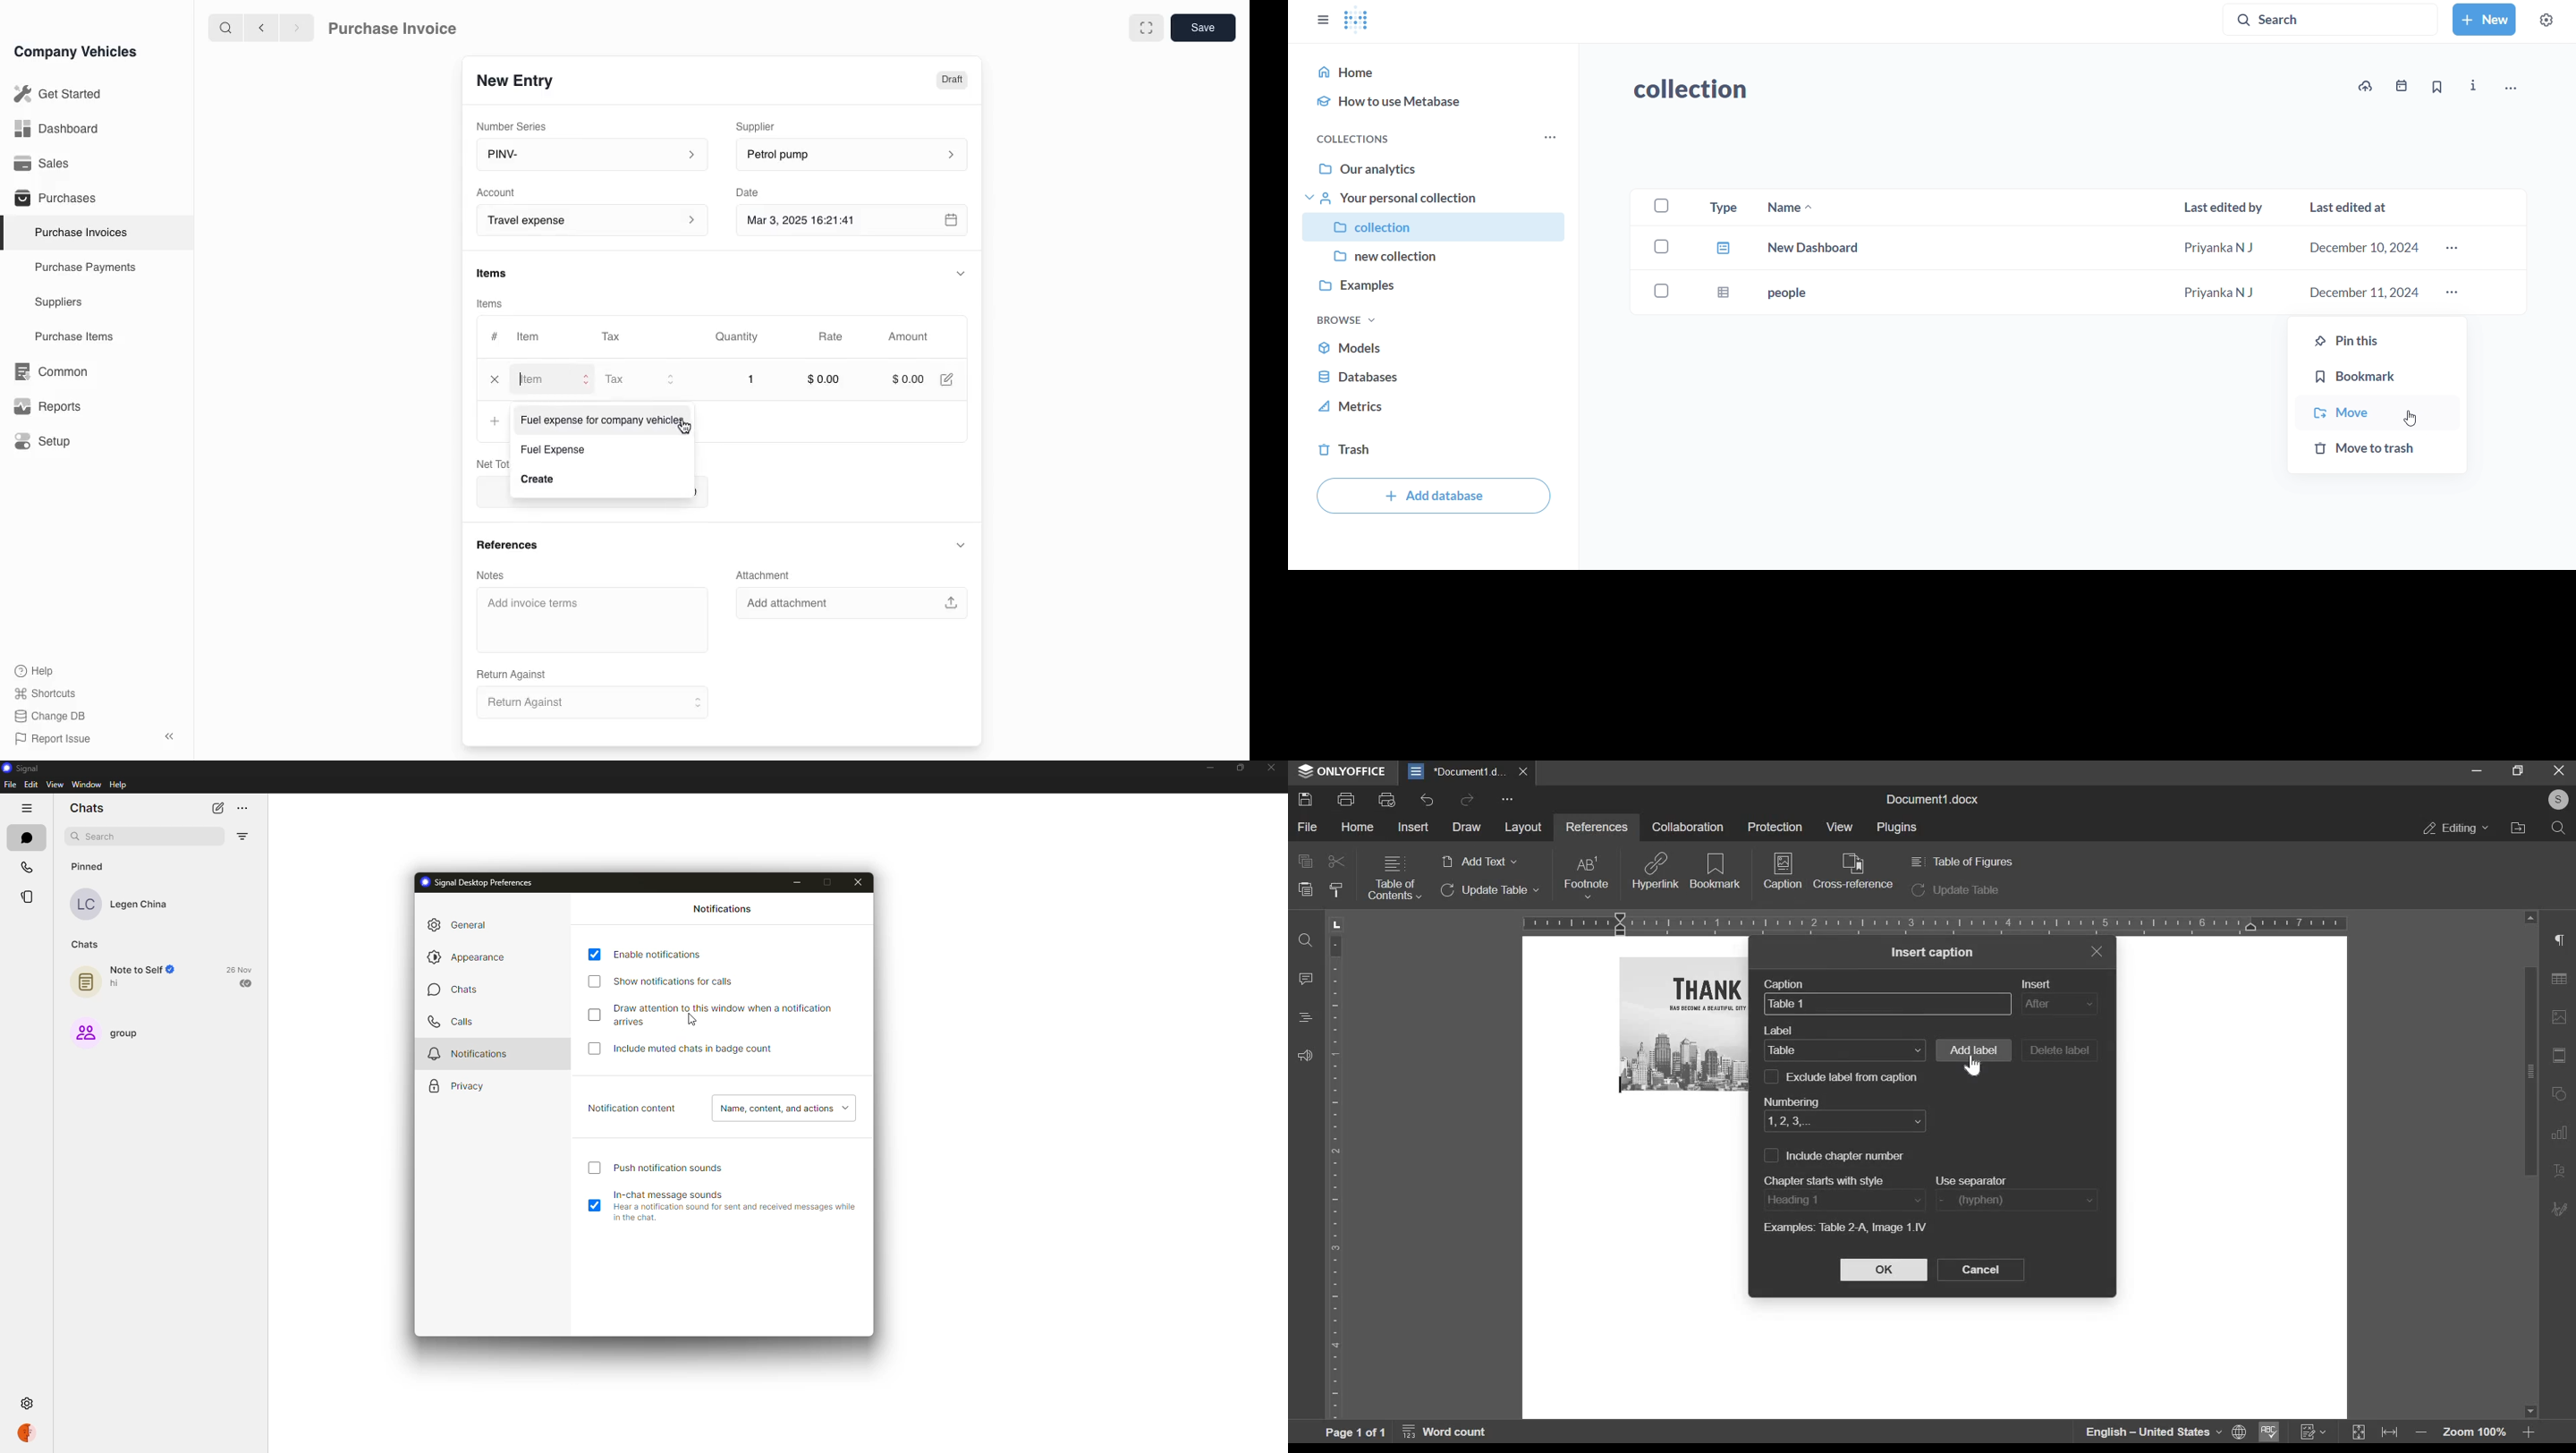  Describe the element at coordinates (242, 969) in the screenshot. I see `date` at that location.